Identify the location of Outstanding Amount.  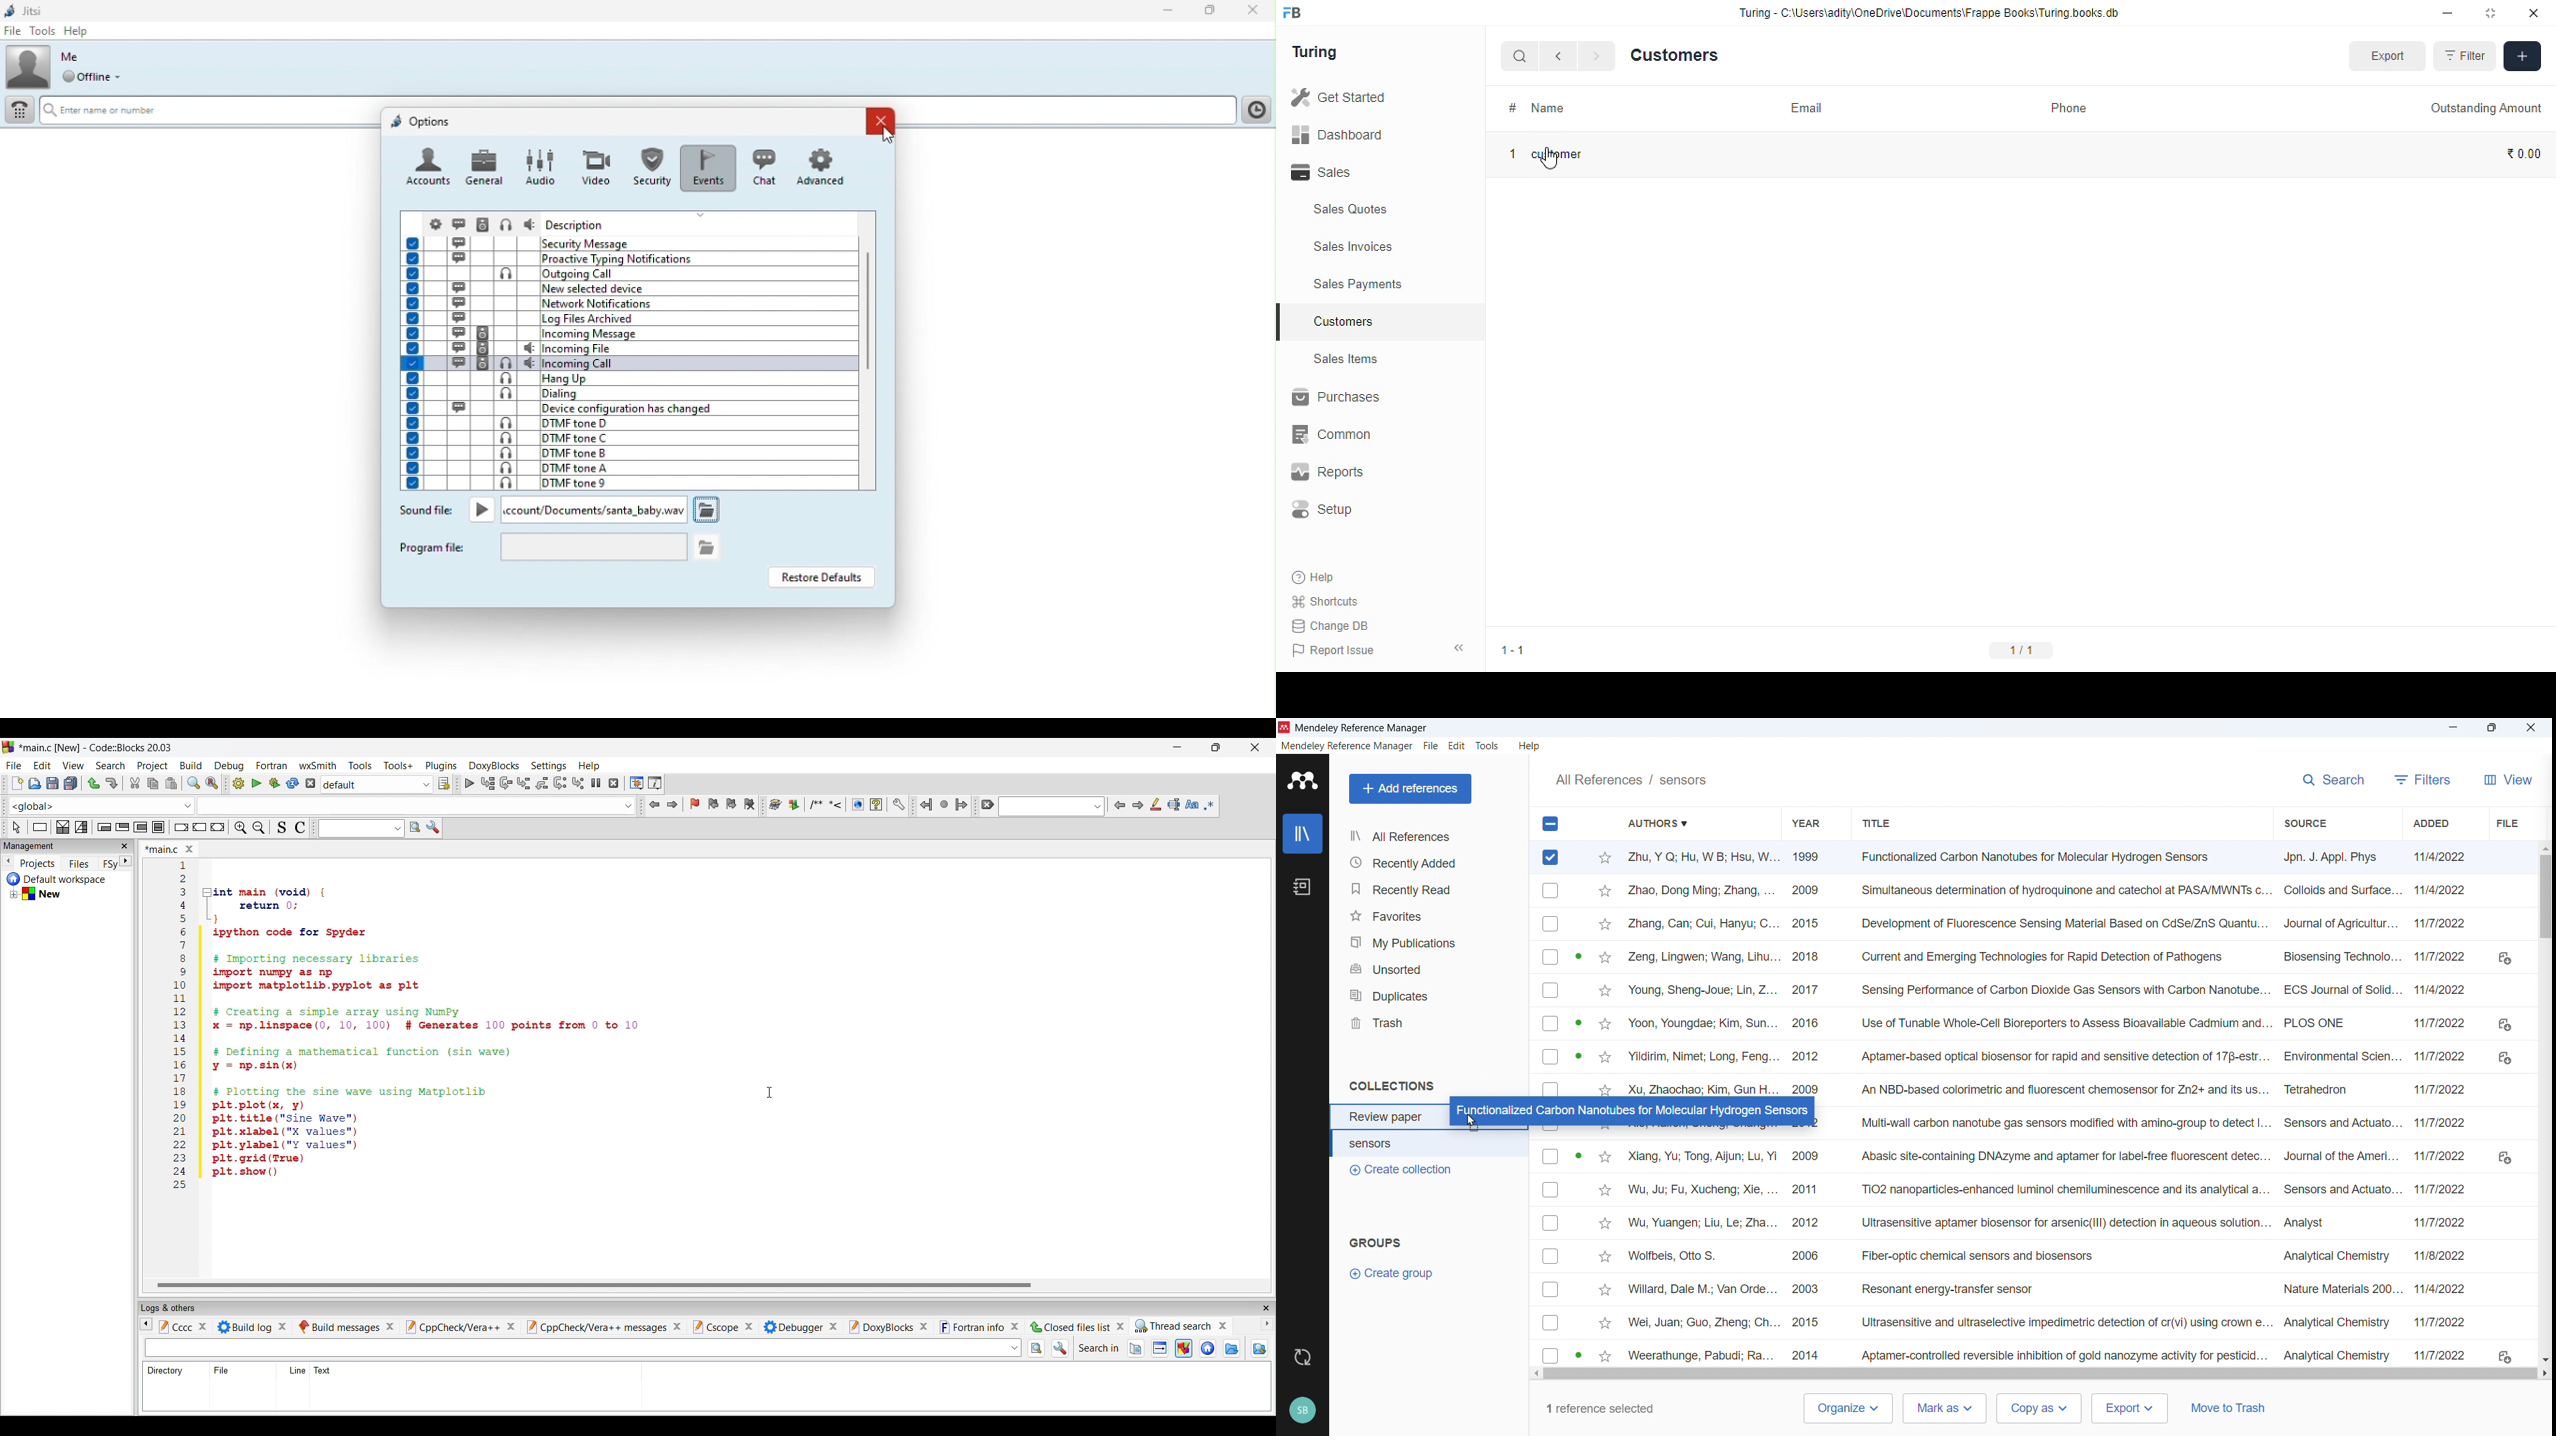
(2486, 104).